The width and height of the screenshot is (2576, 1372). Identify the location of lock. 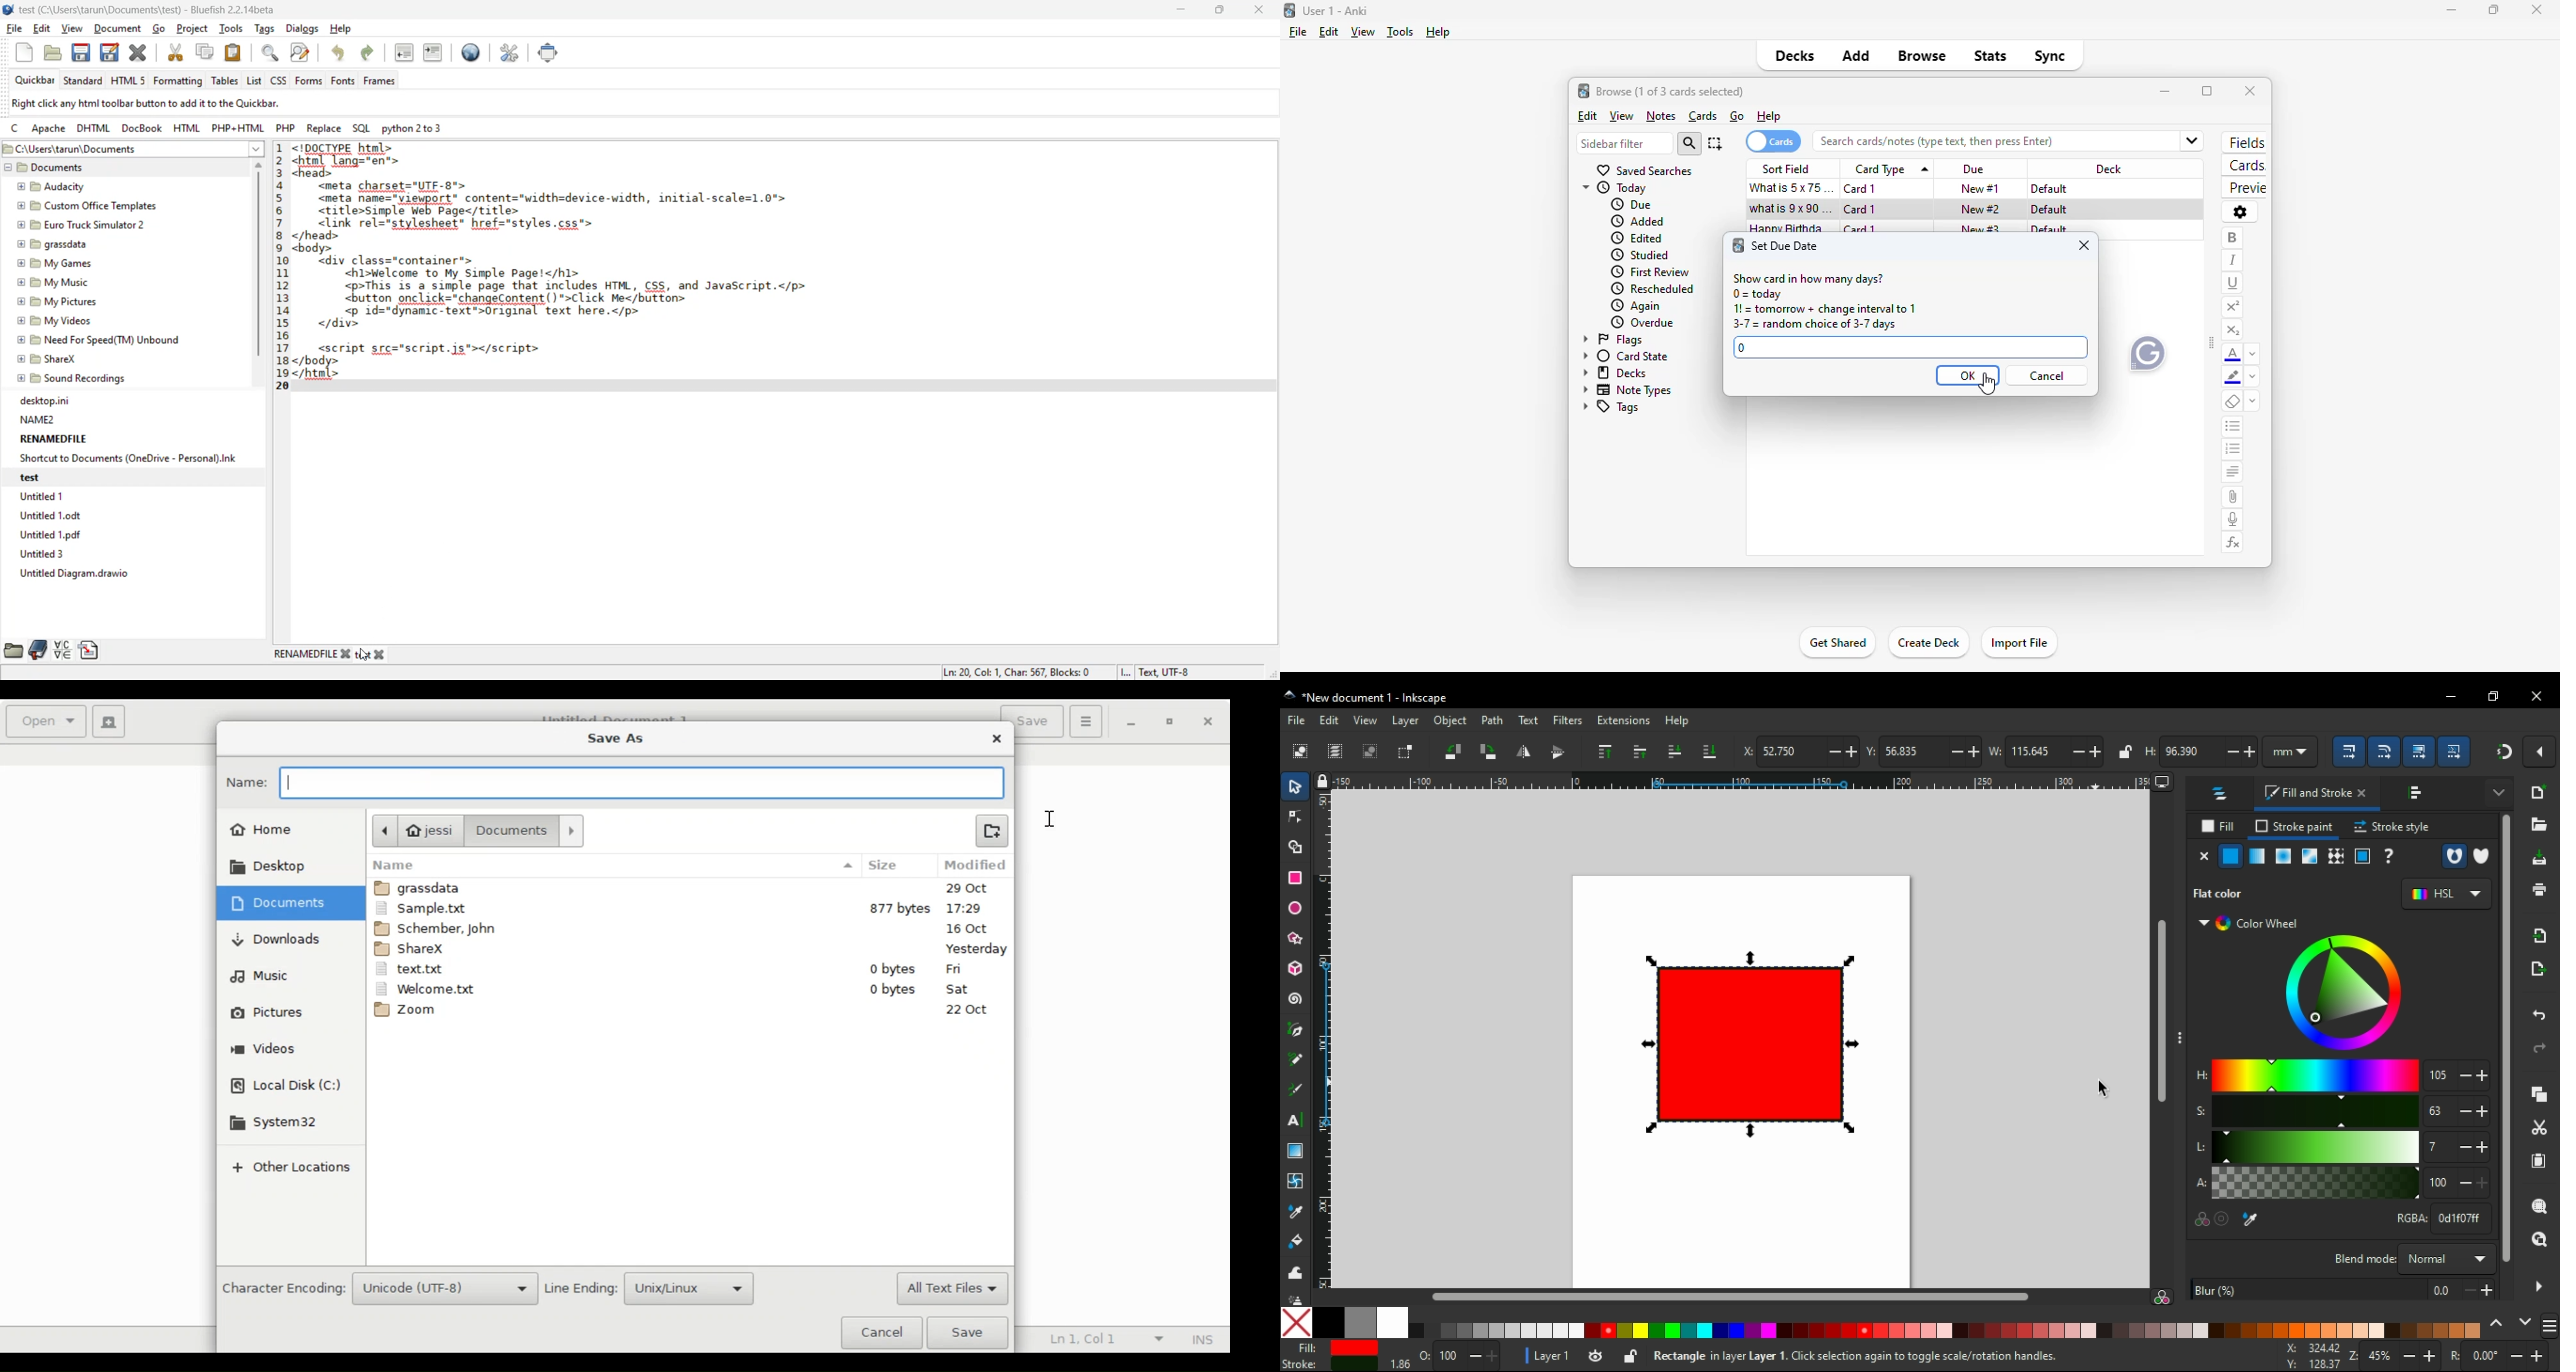
(1321, 781).